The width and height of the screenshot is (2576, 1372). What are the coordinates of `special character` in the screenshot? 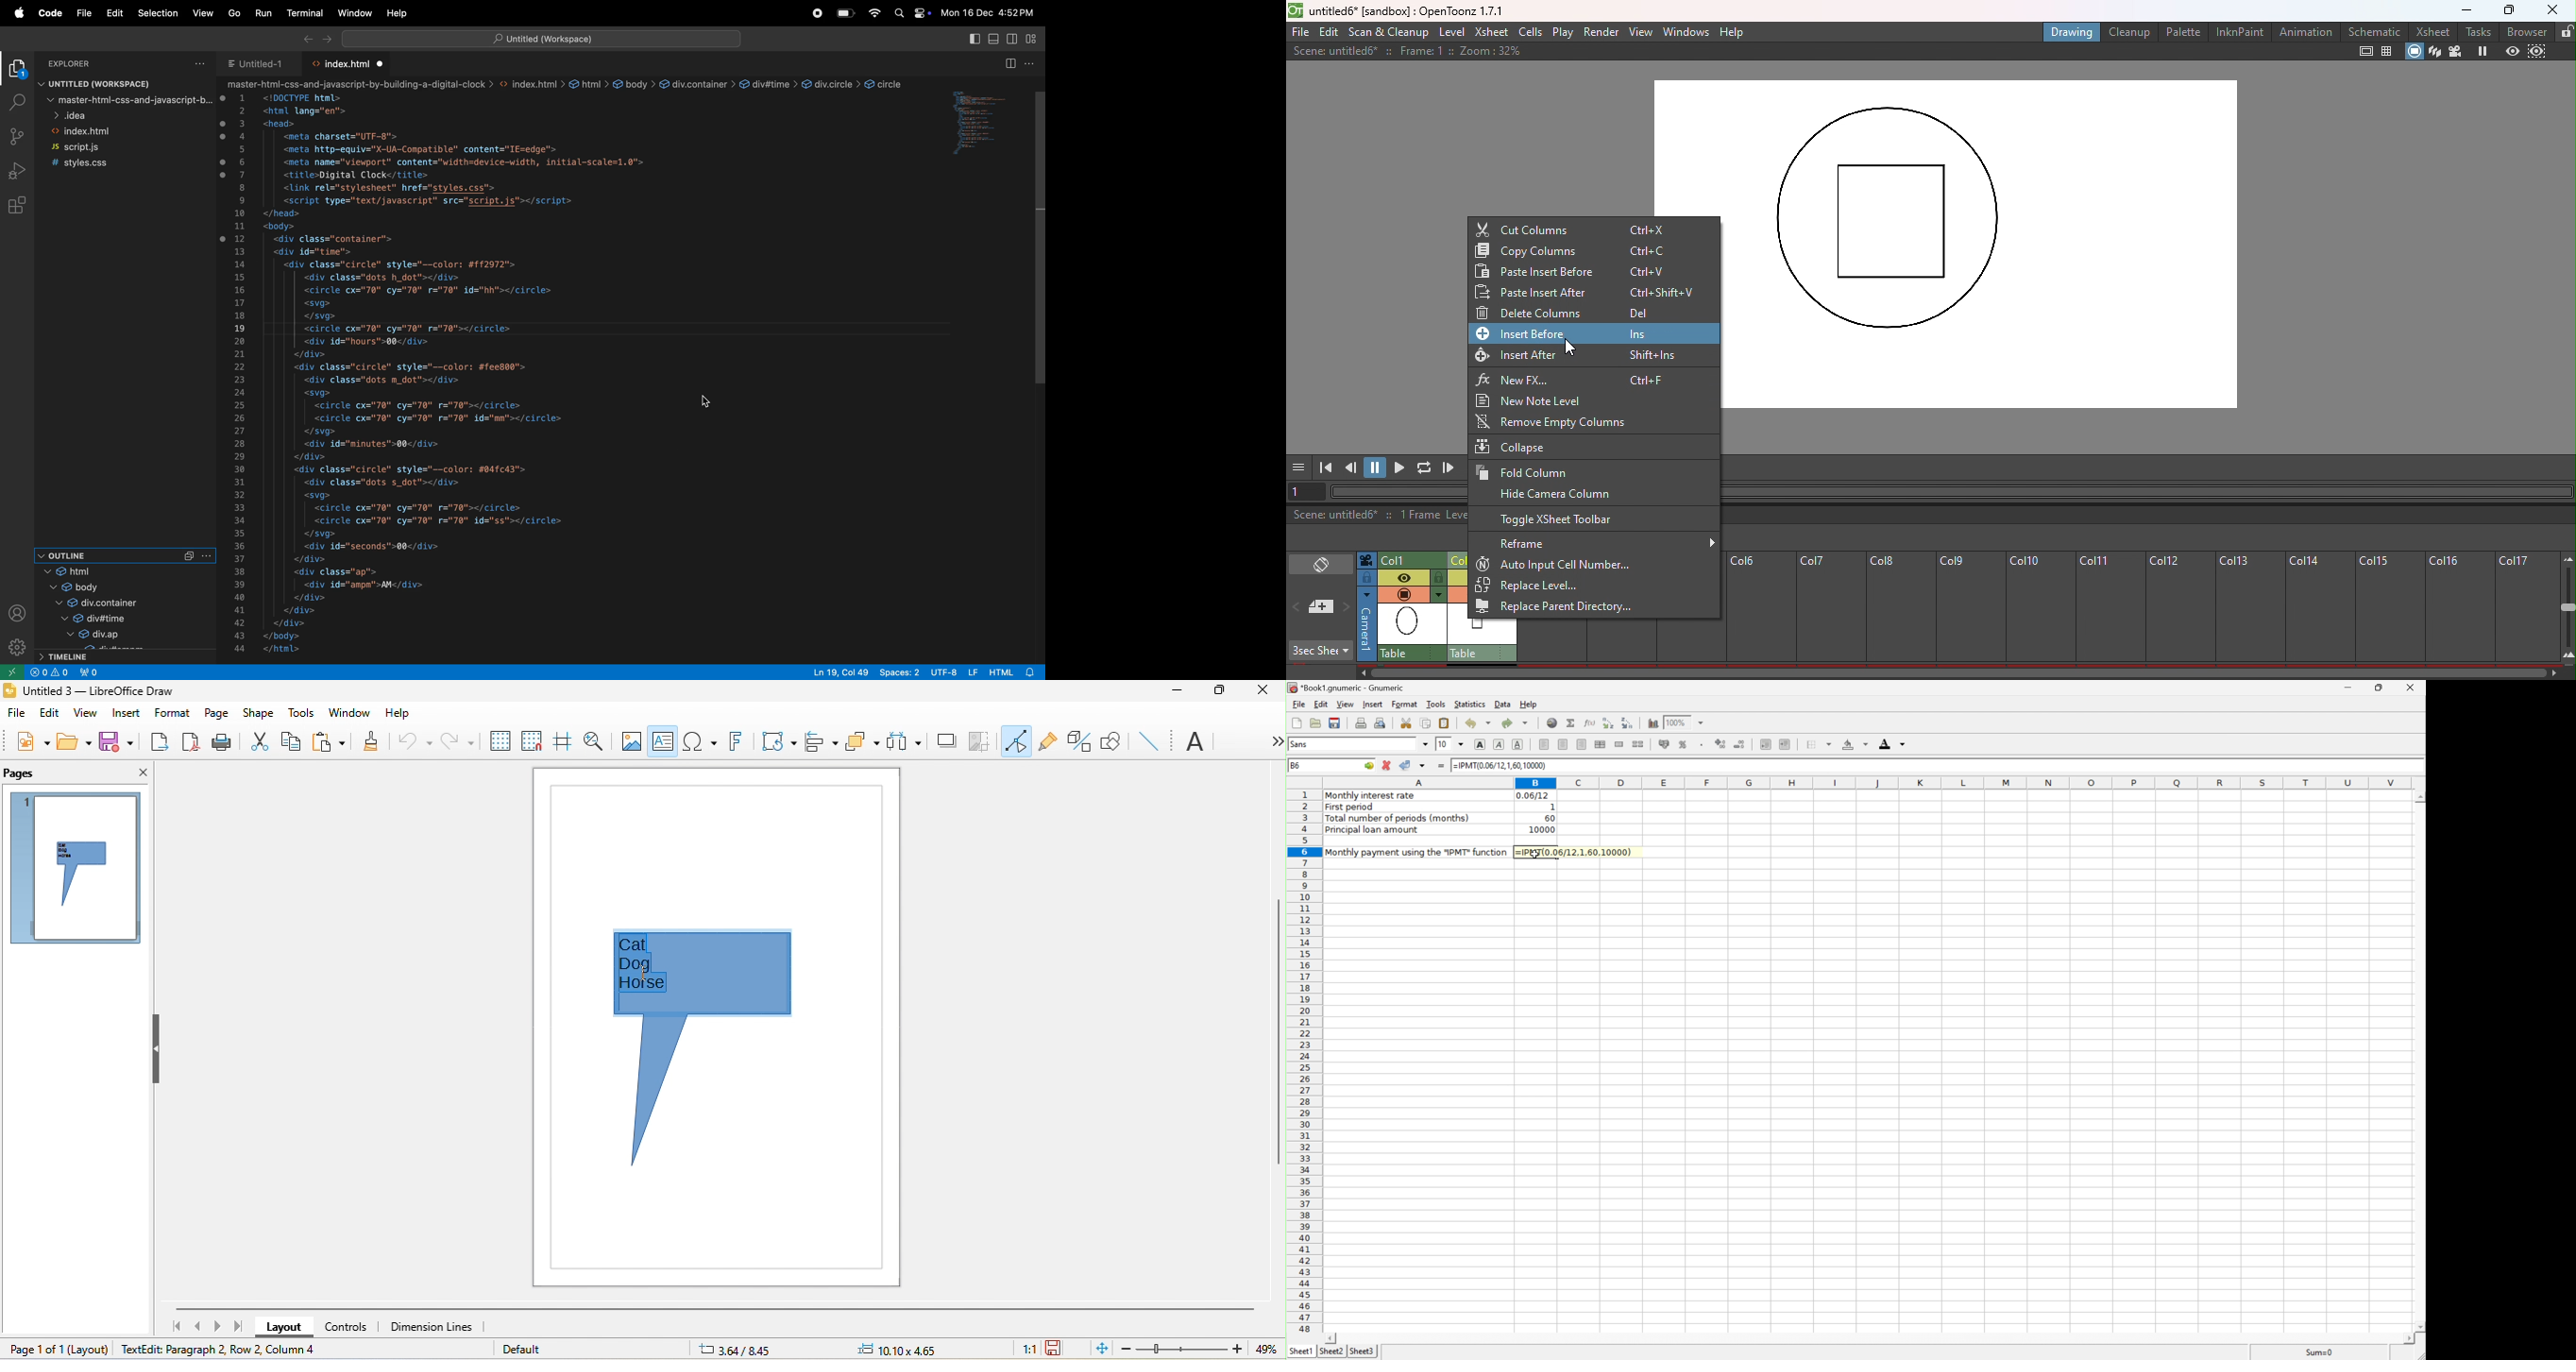 It's located at (698, 740).